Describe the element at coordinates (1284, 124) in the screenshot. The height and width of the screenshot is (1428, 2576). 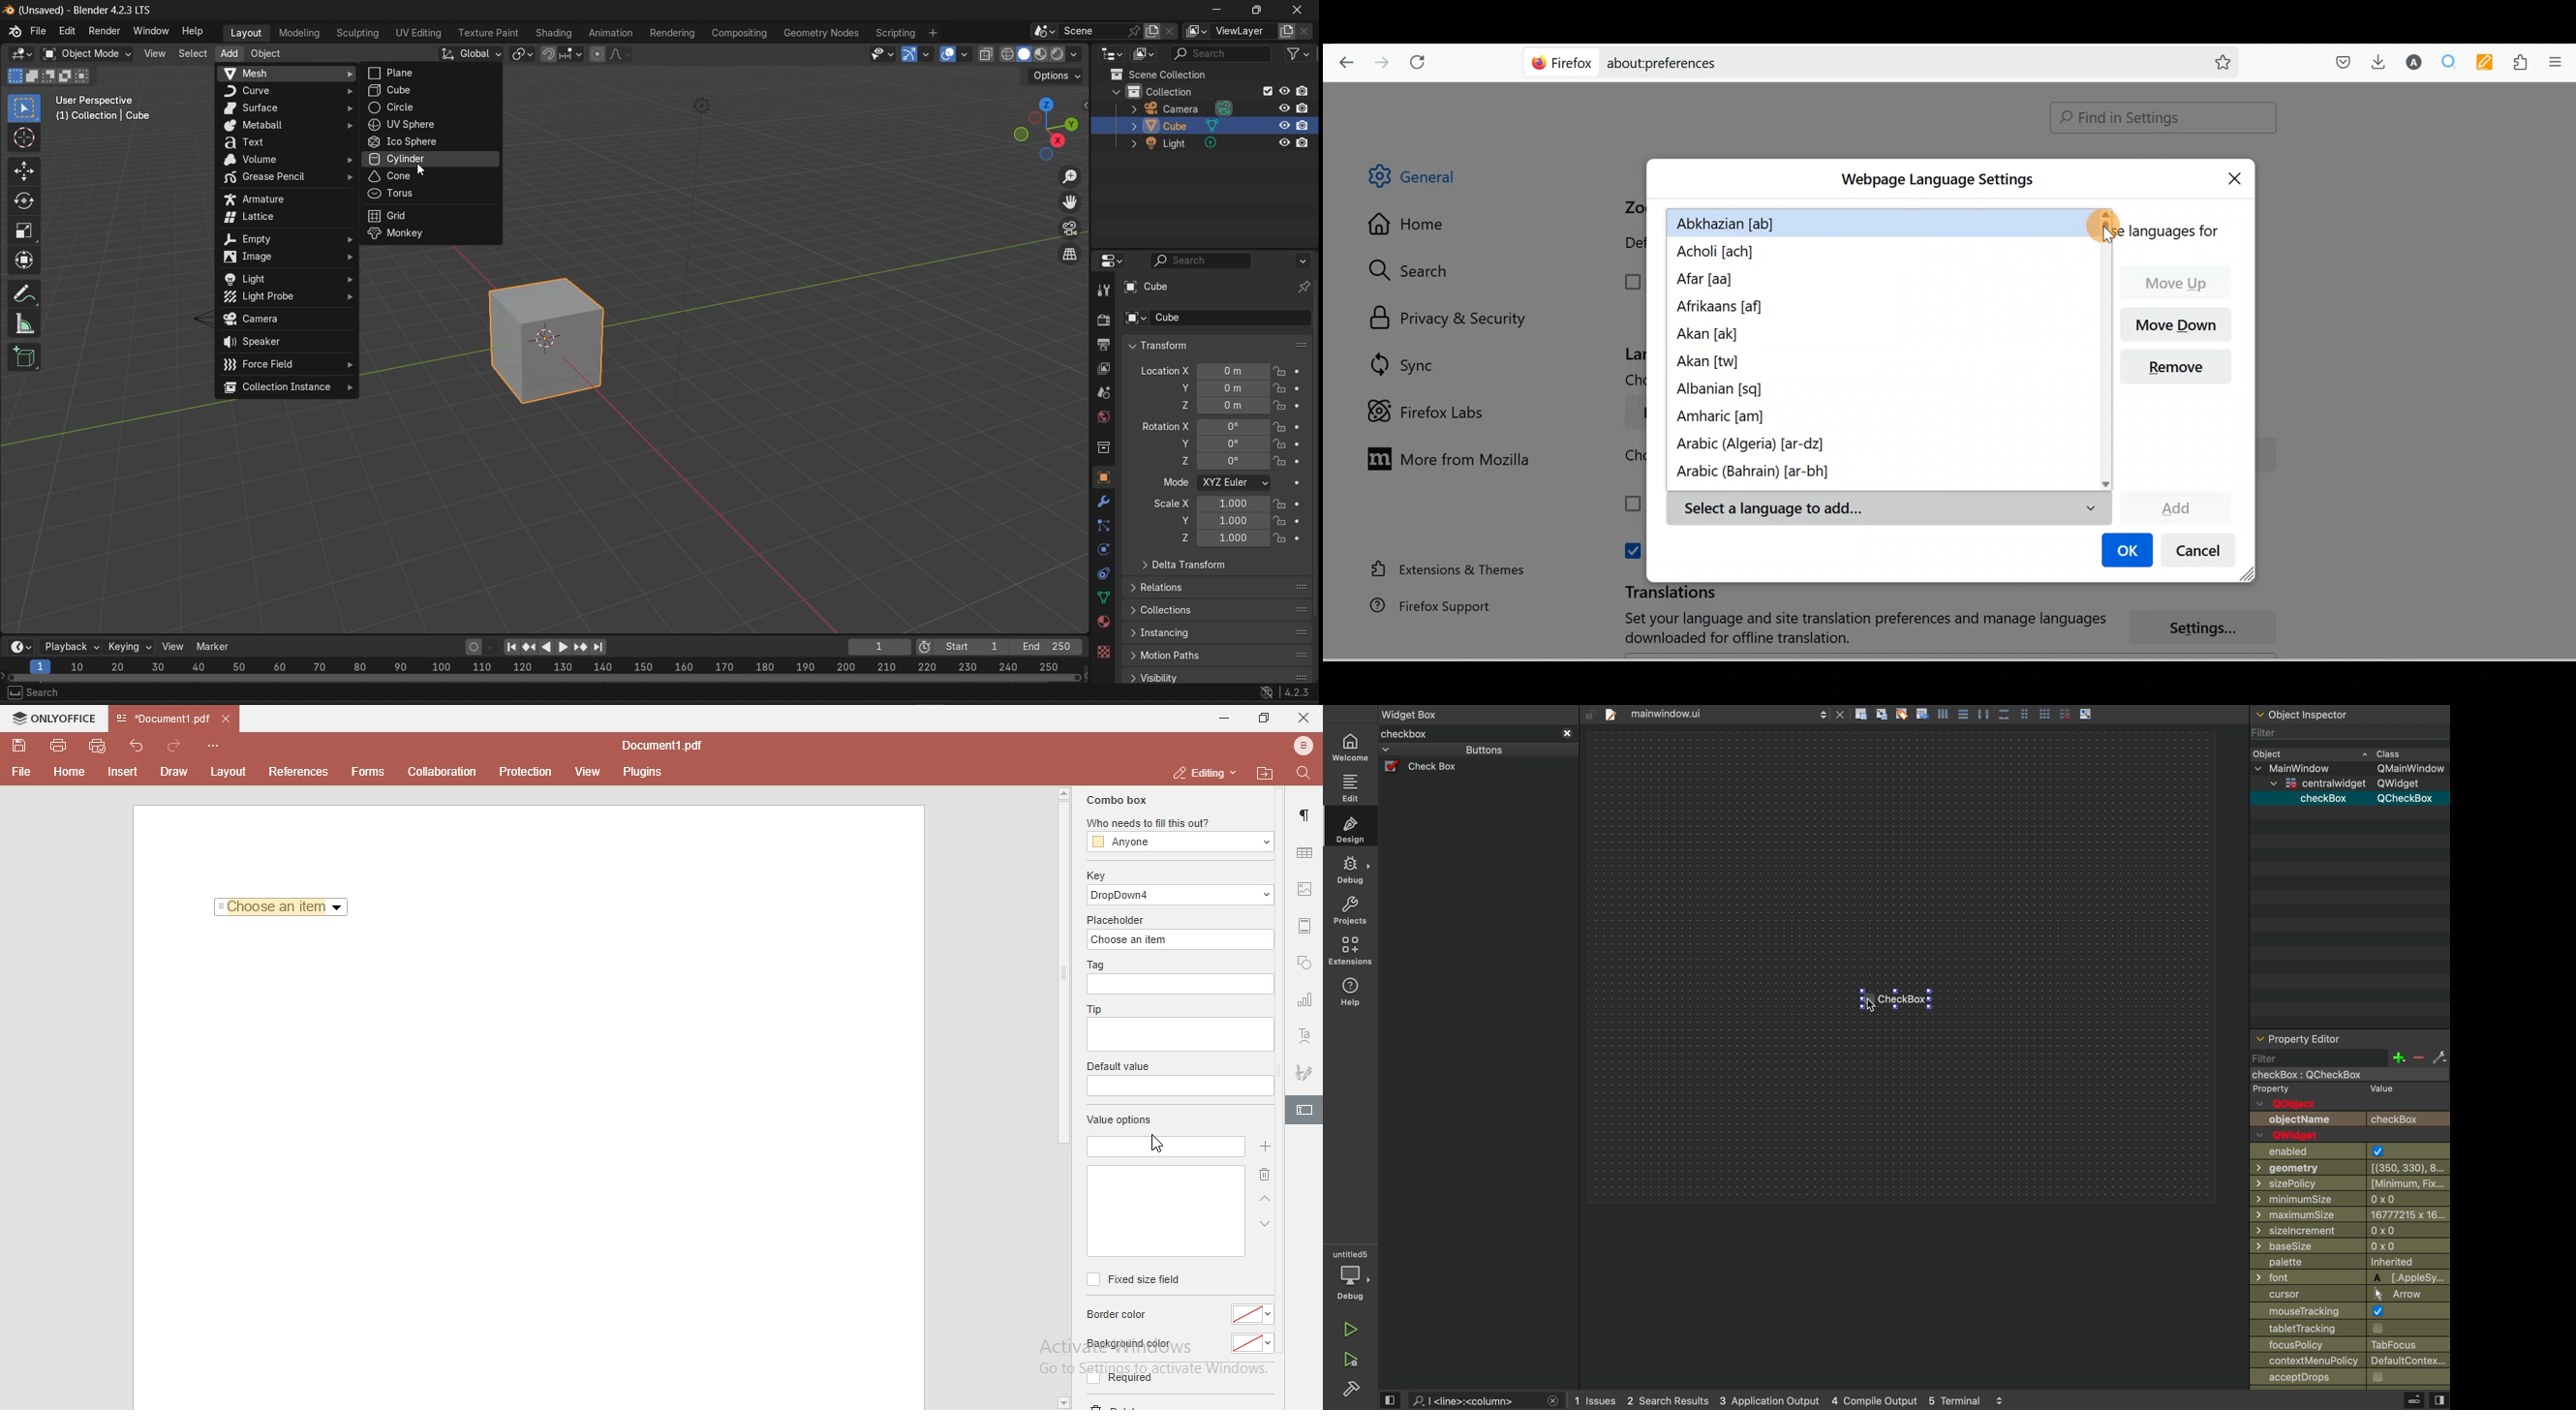
I see `hide in view port` at that location.